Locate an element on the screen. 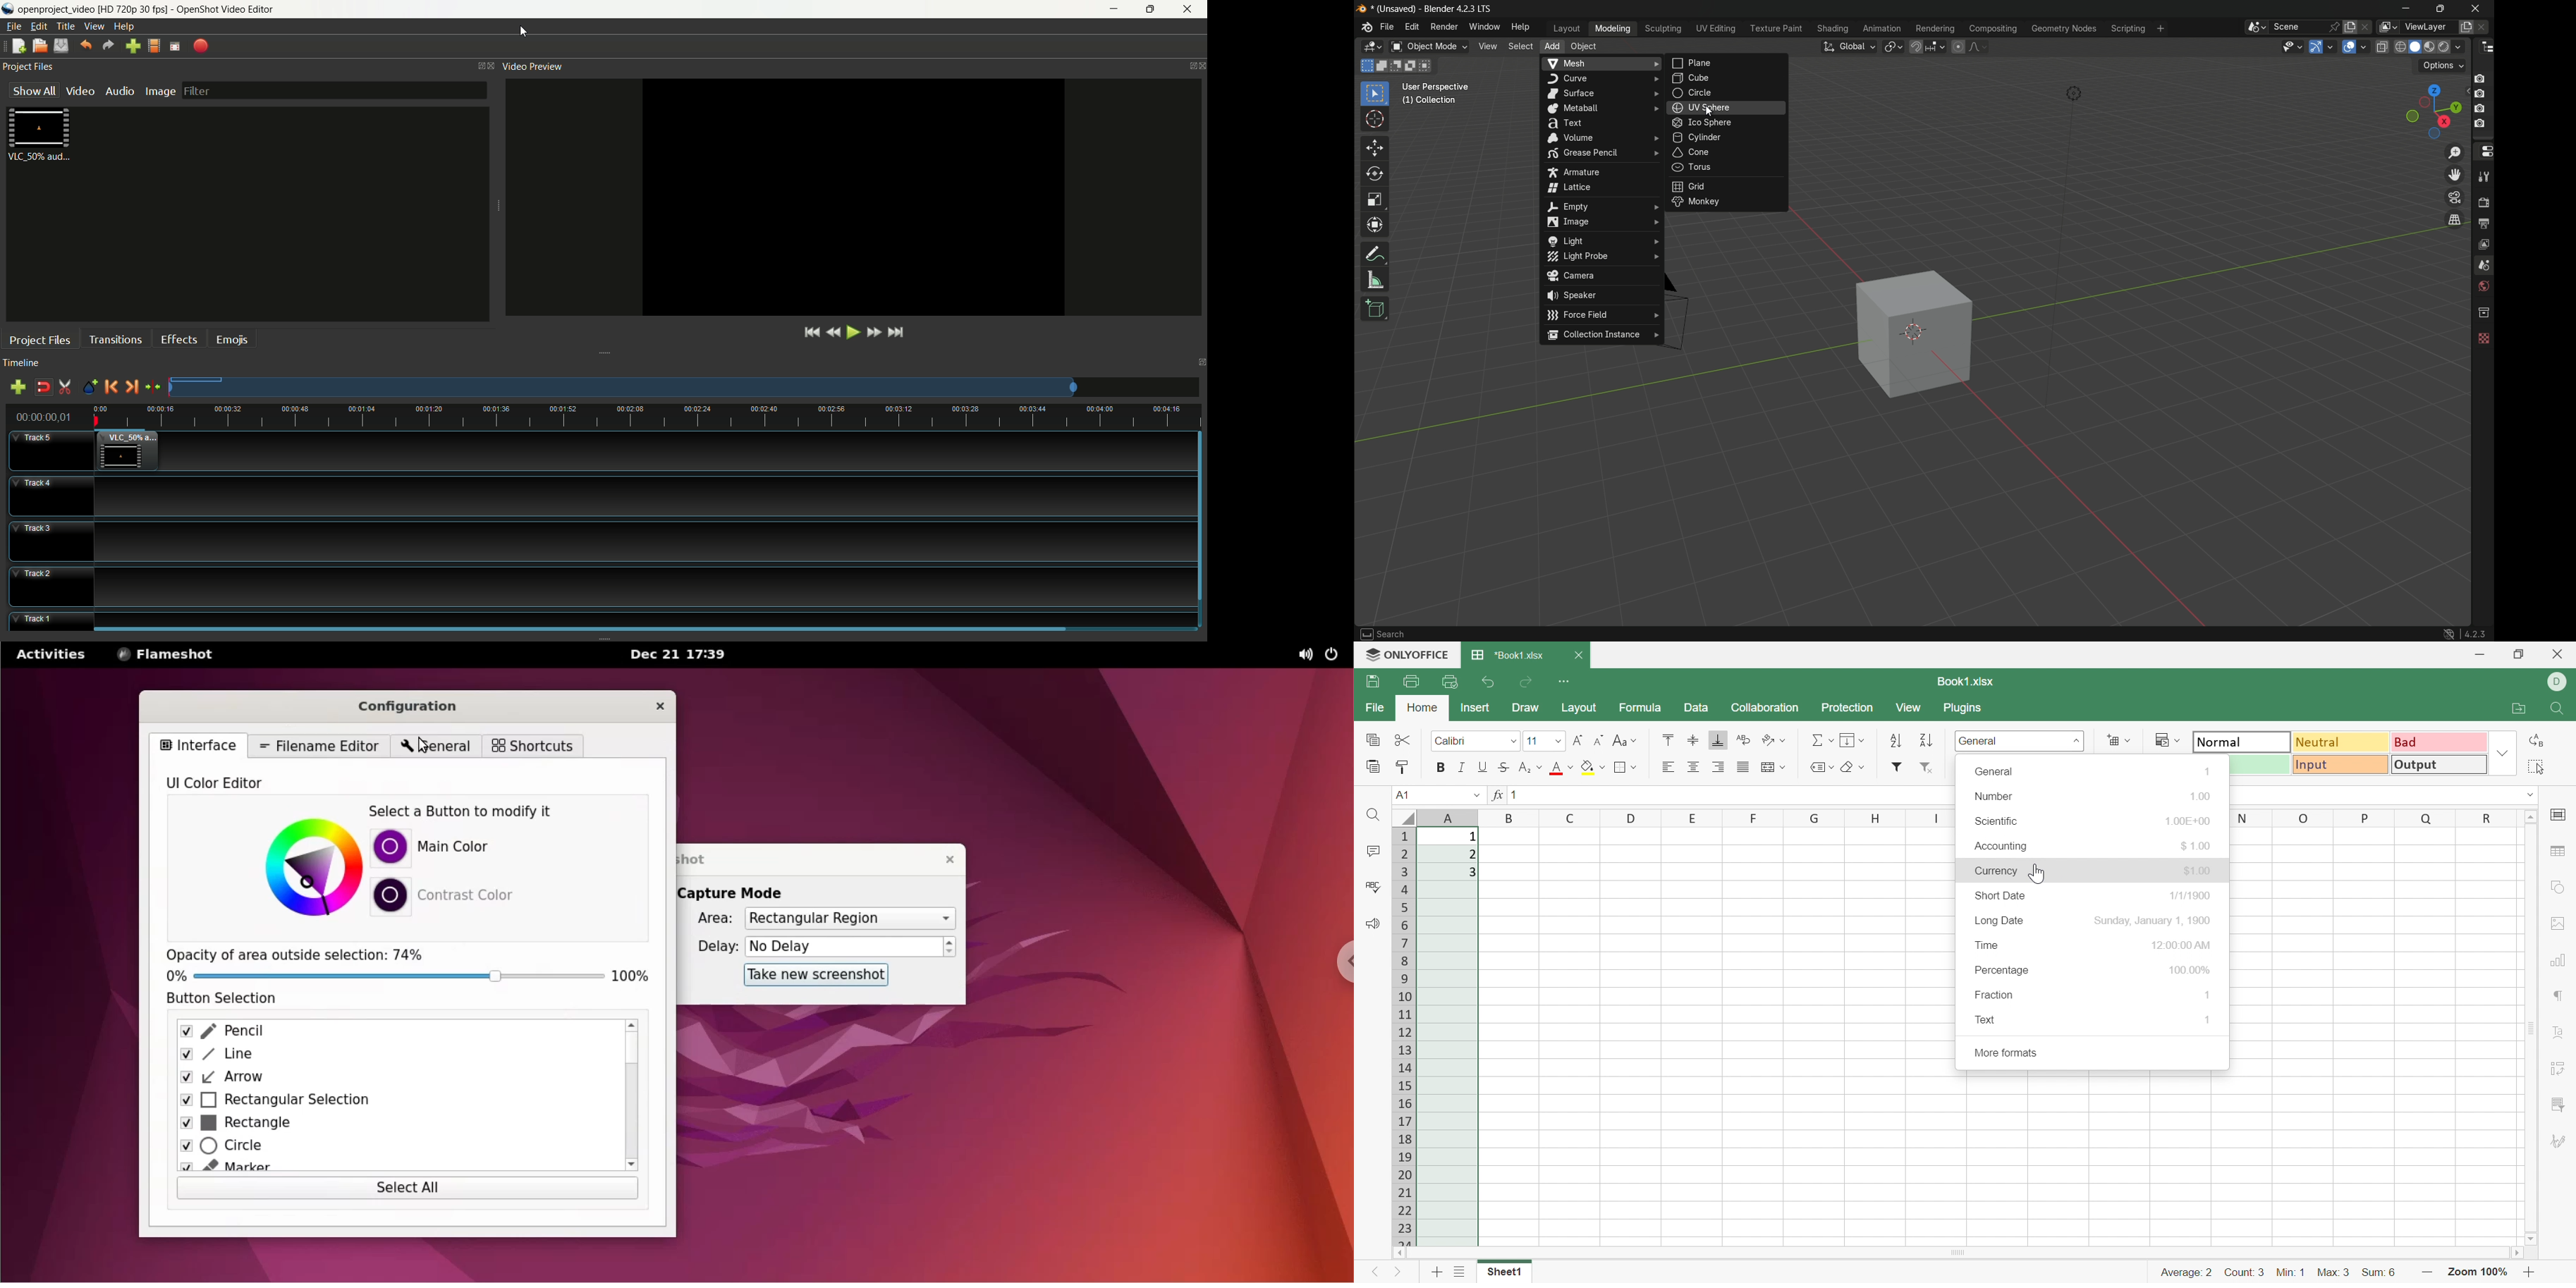 This screenshot has height=1288, width=2576. move is located at coordinates (1375, 150).